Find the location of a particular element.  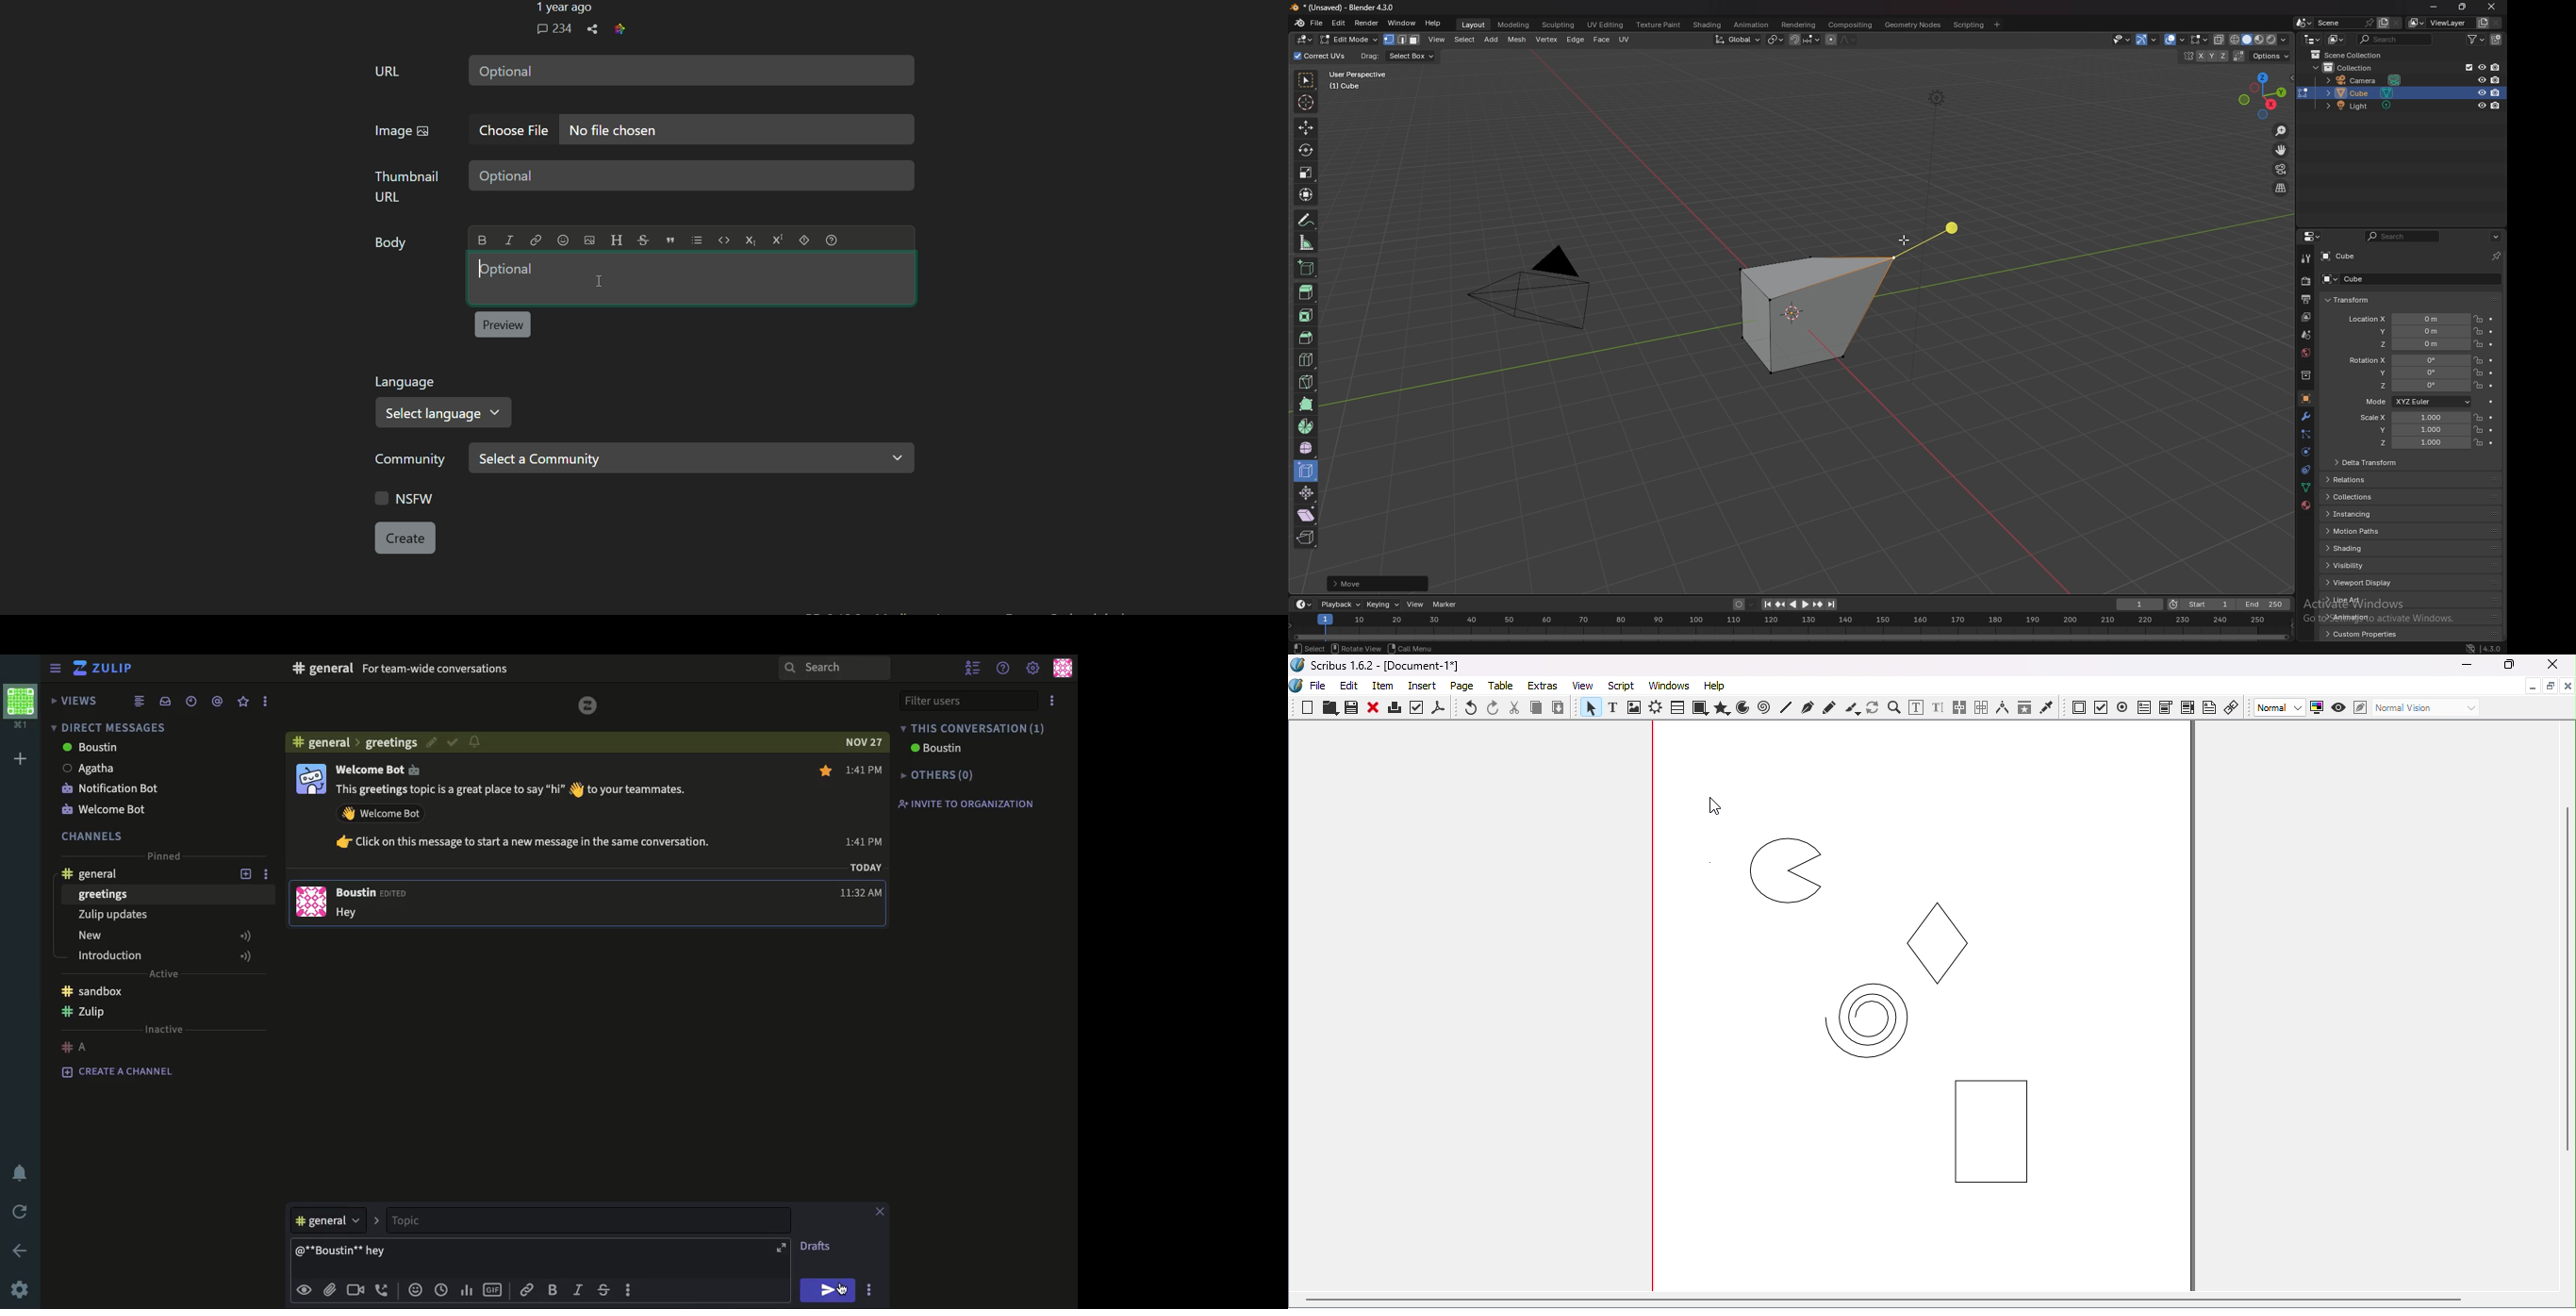

others(0) is located at coordinates (934, 776).